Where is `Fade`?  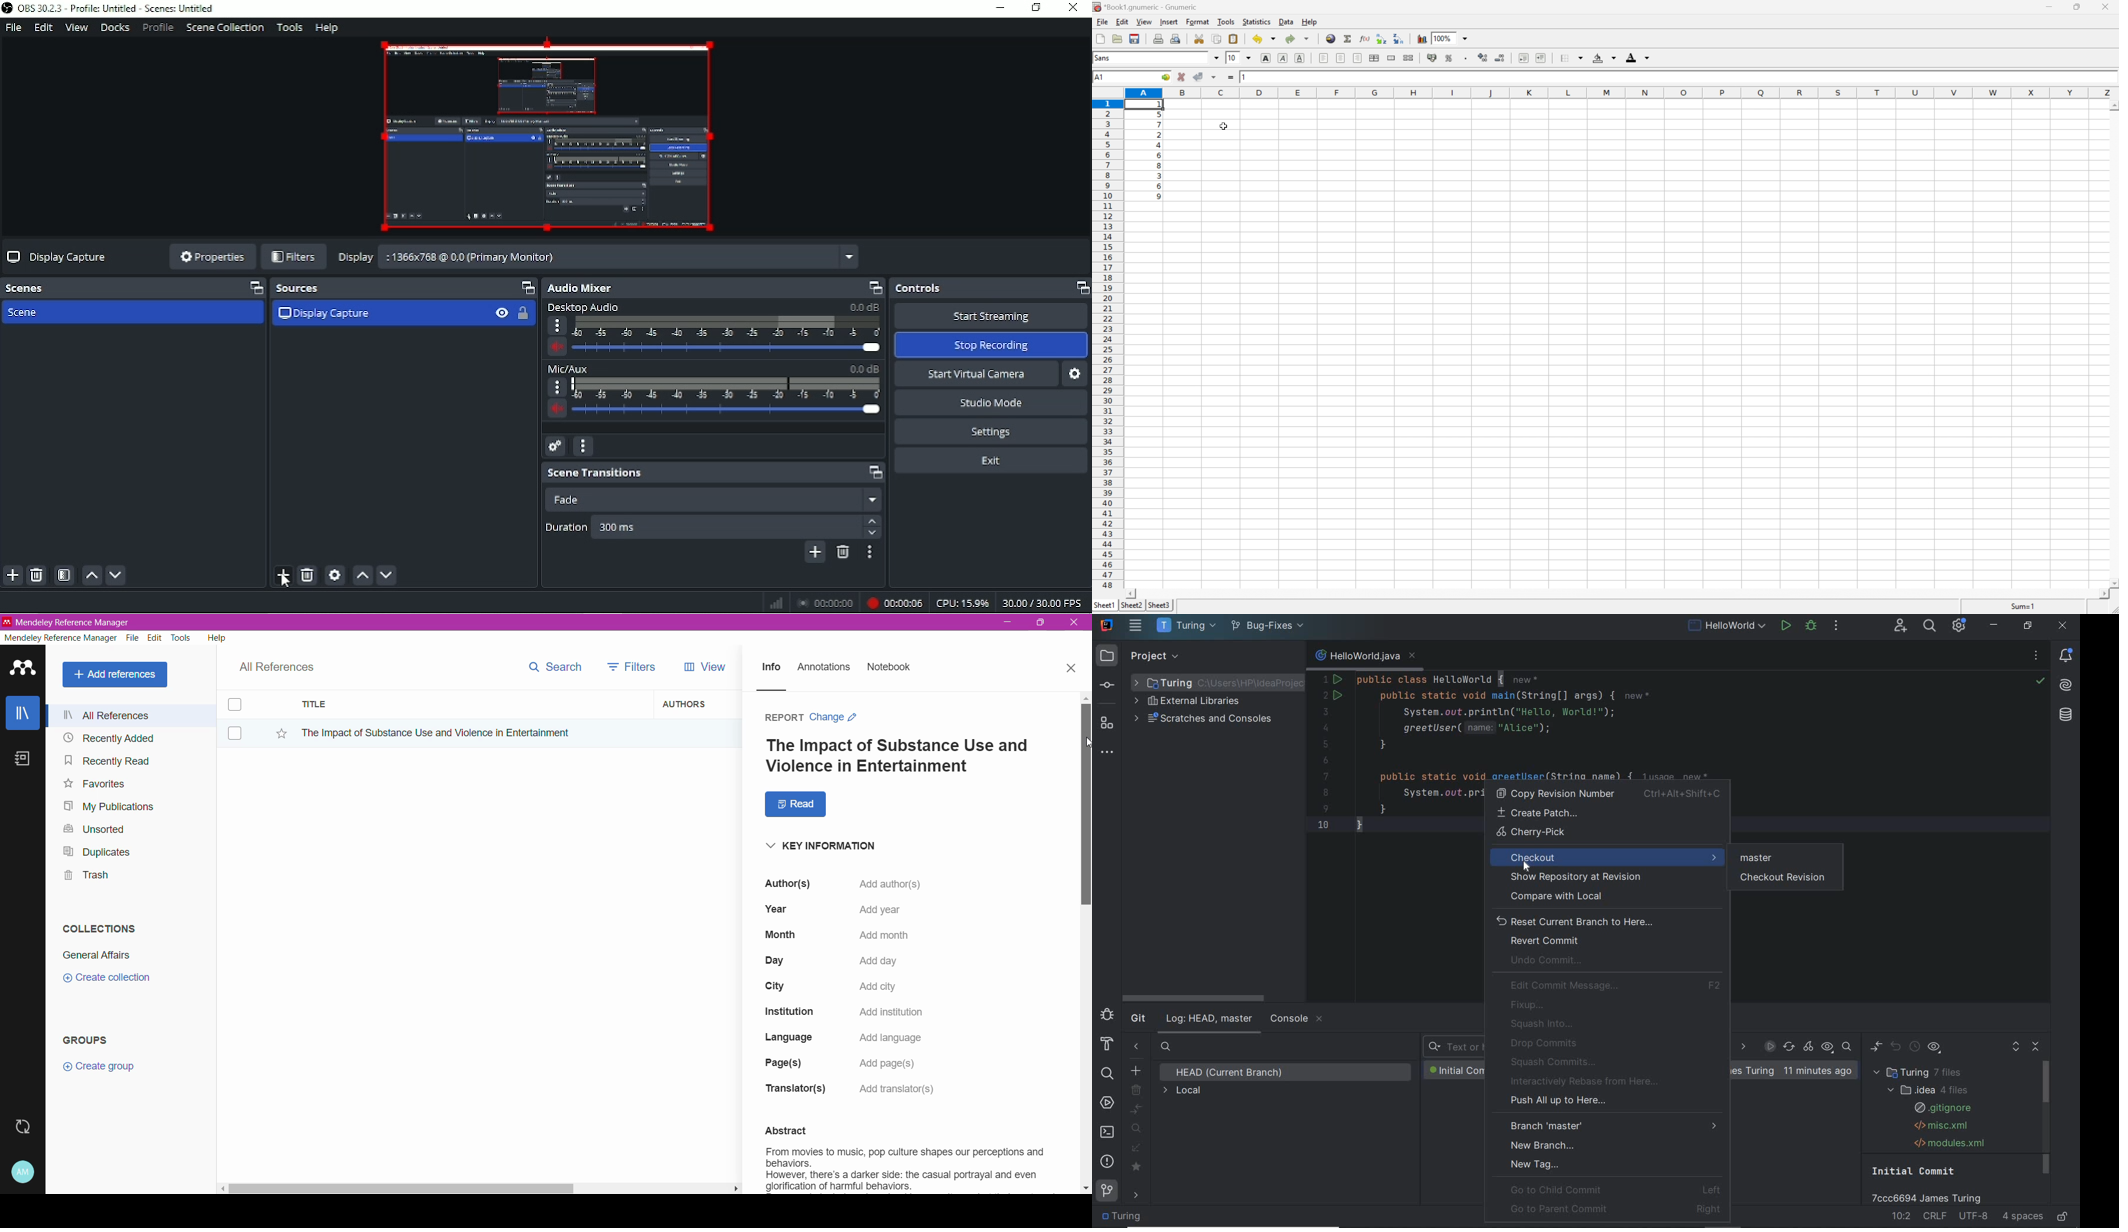
Fade is located at coordinates (712, 499).